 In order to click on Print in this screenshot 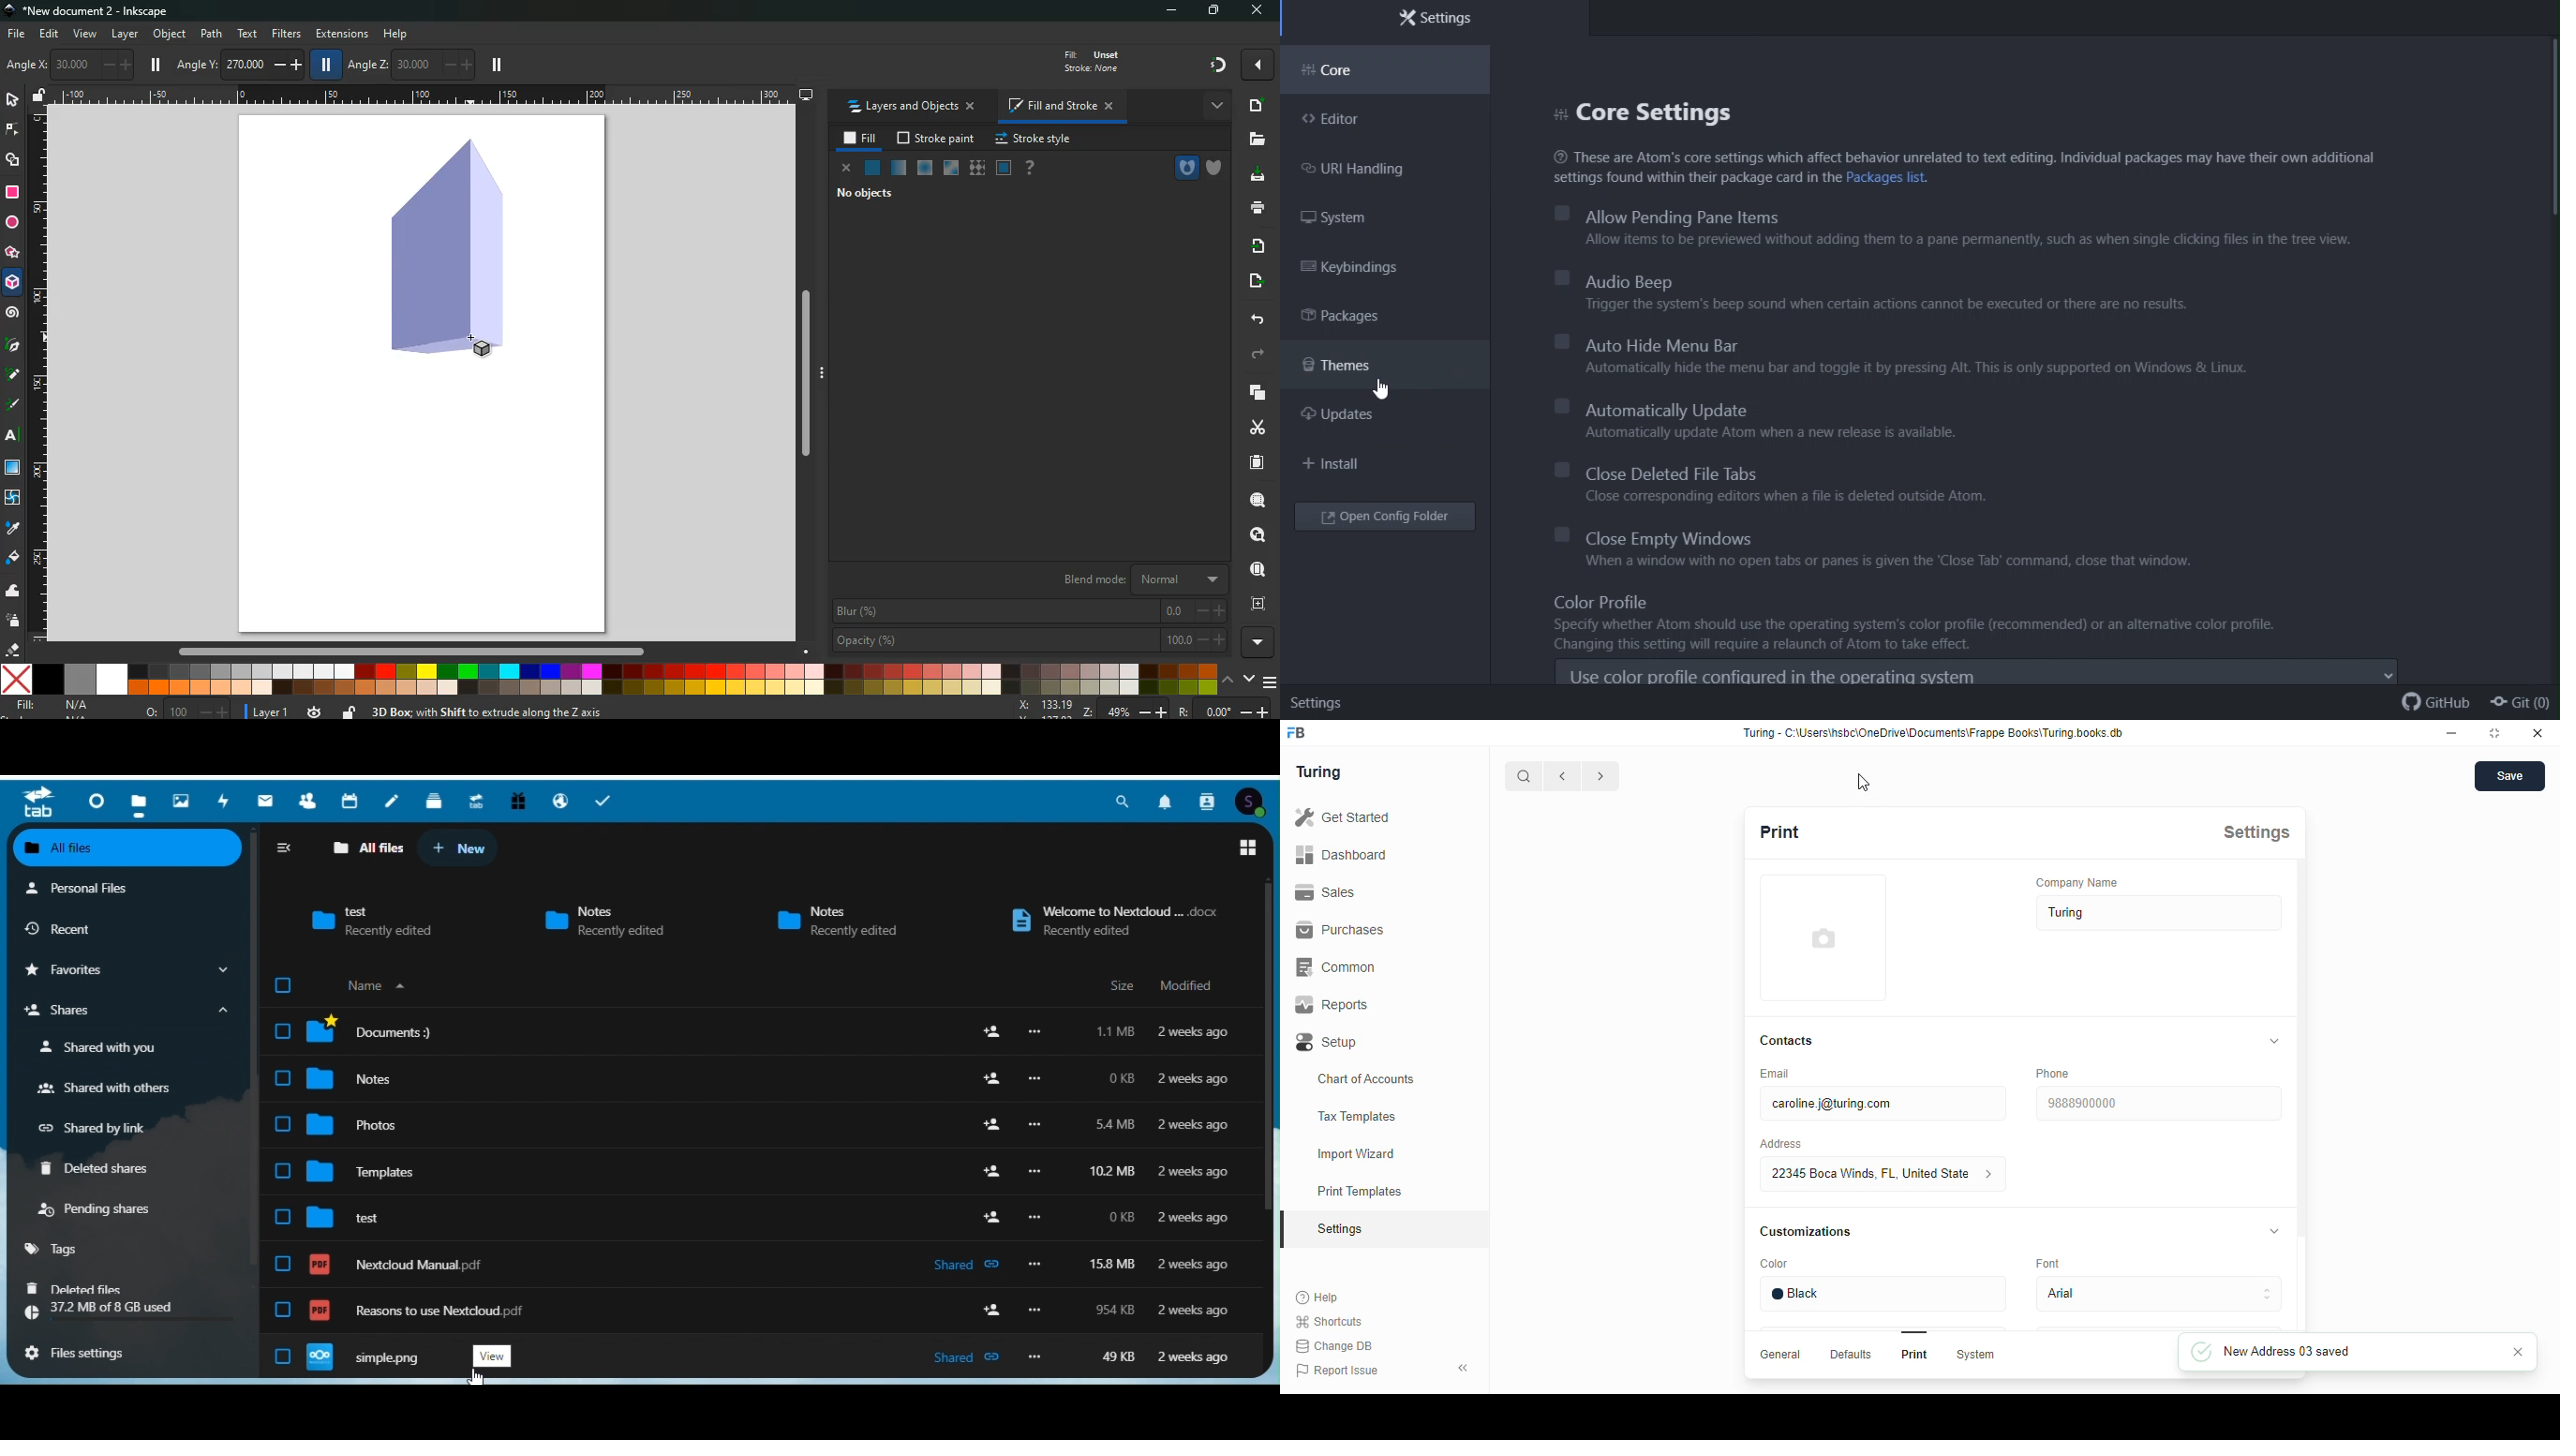, I will do `click(1915, 1354)`.